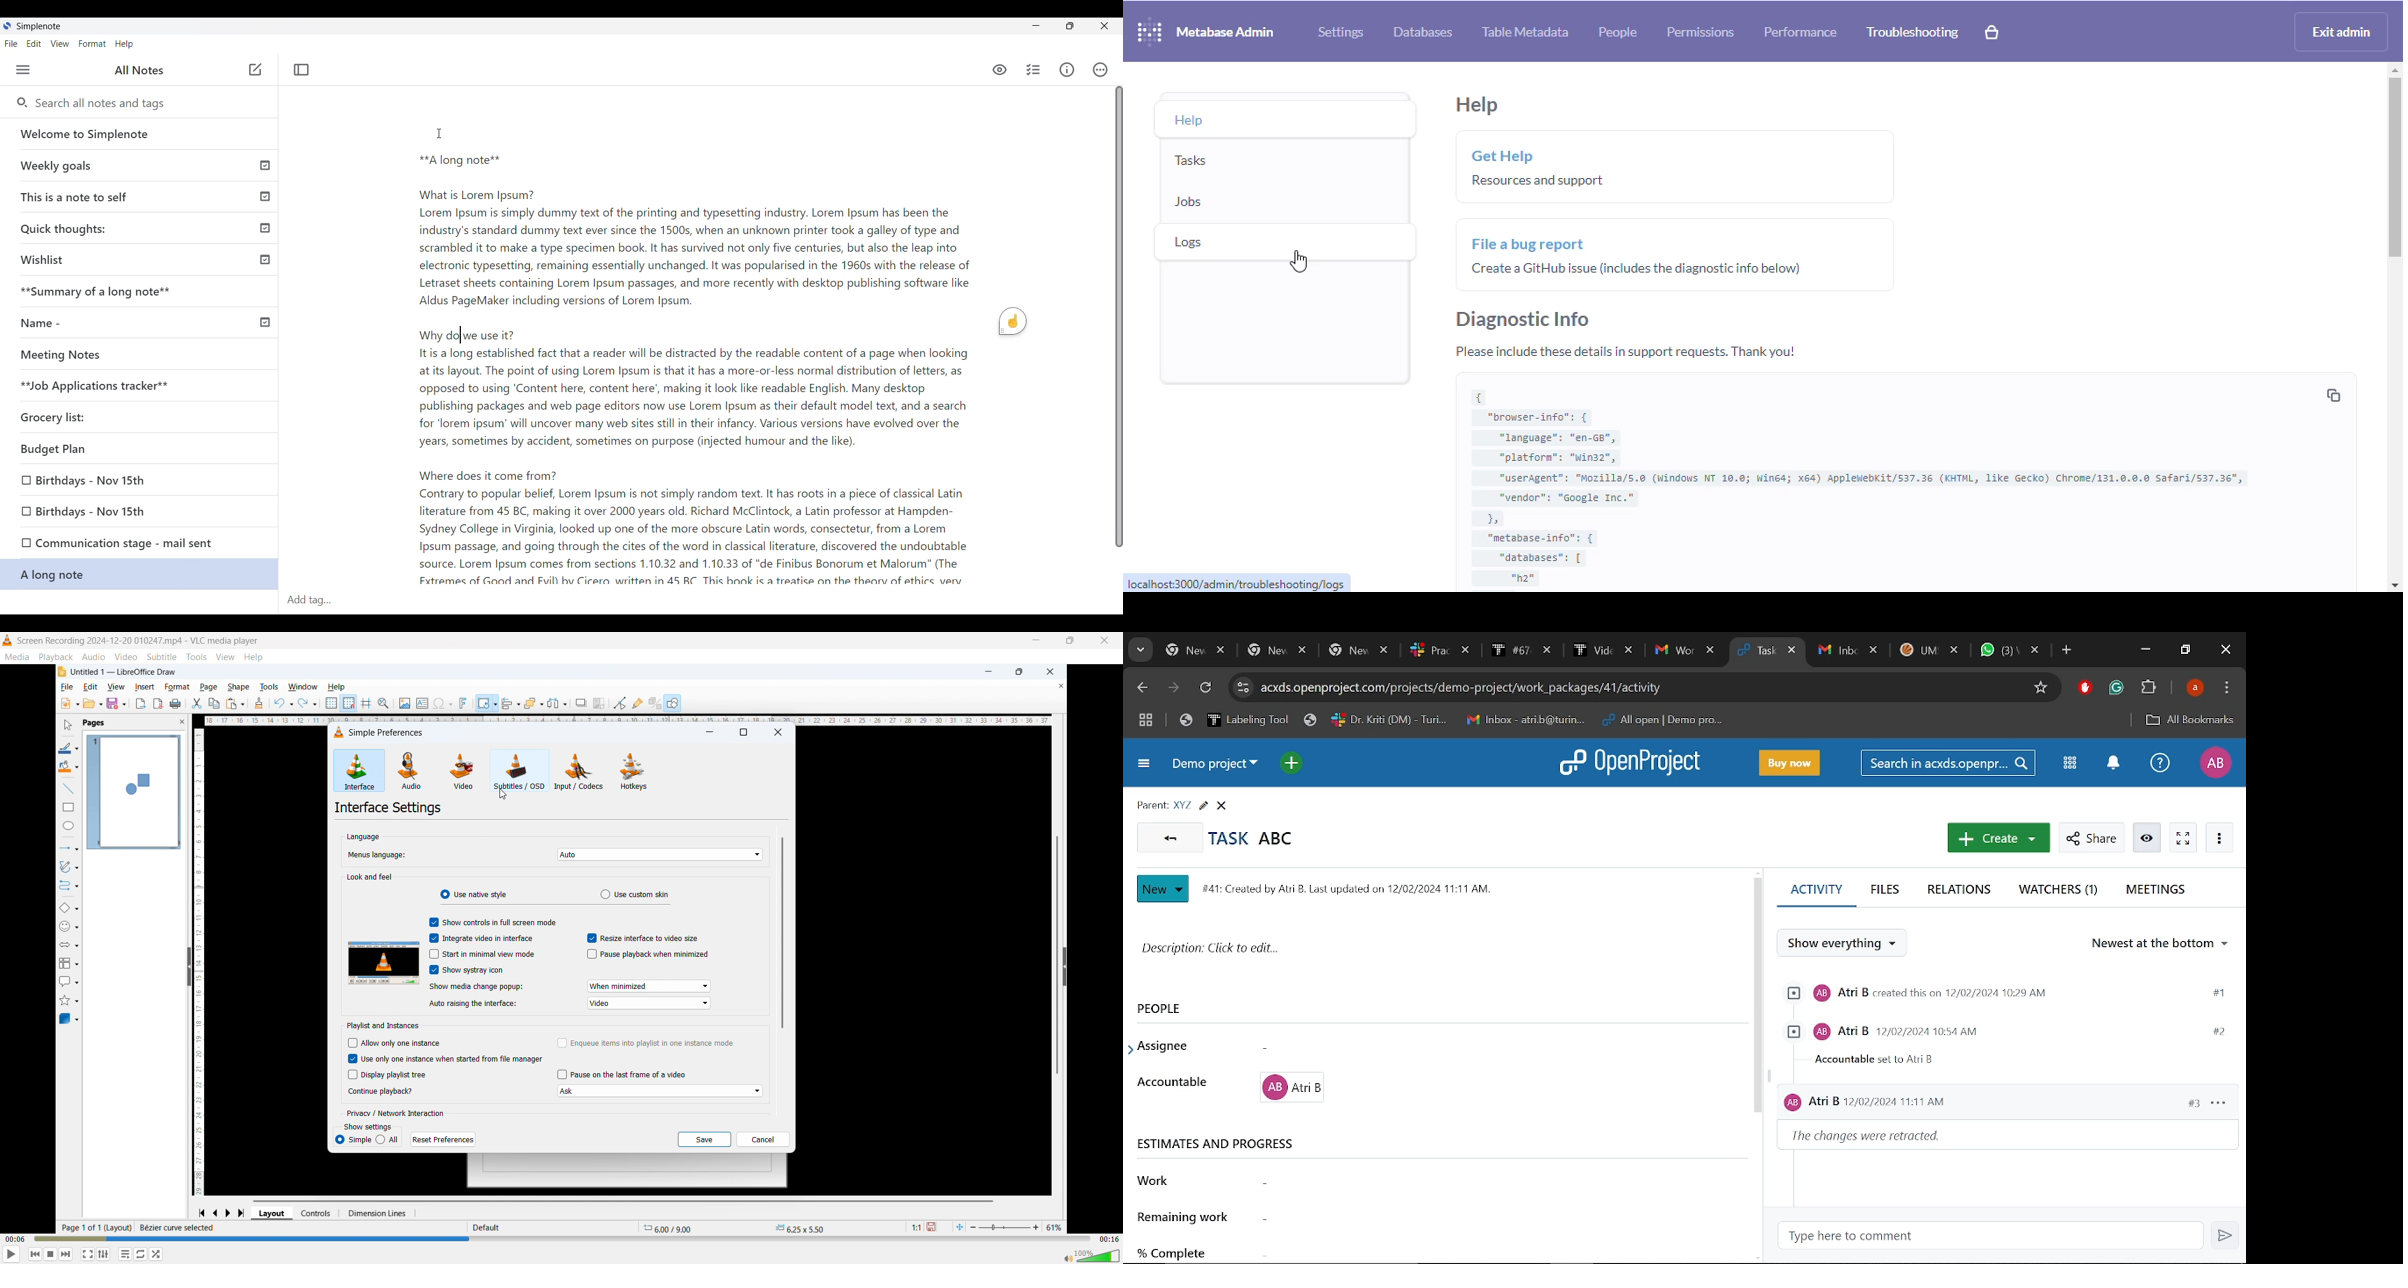  Describe the element at coordinates (763, 1139) in the screenshot. I see `cancel` at that location.